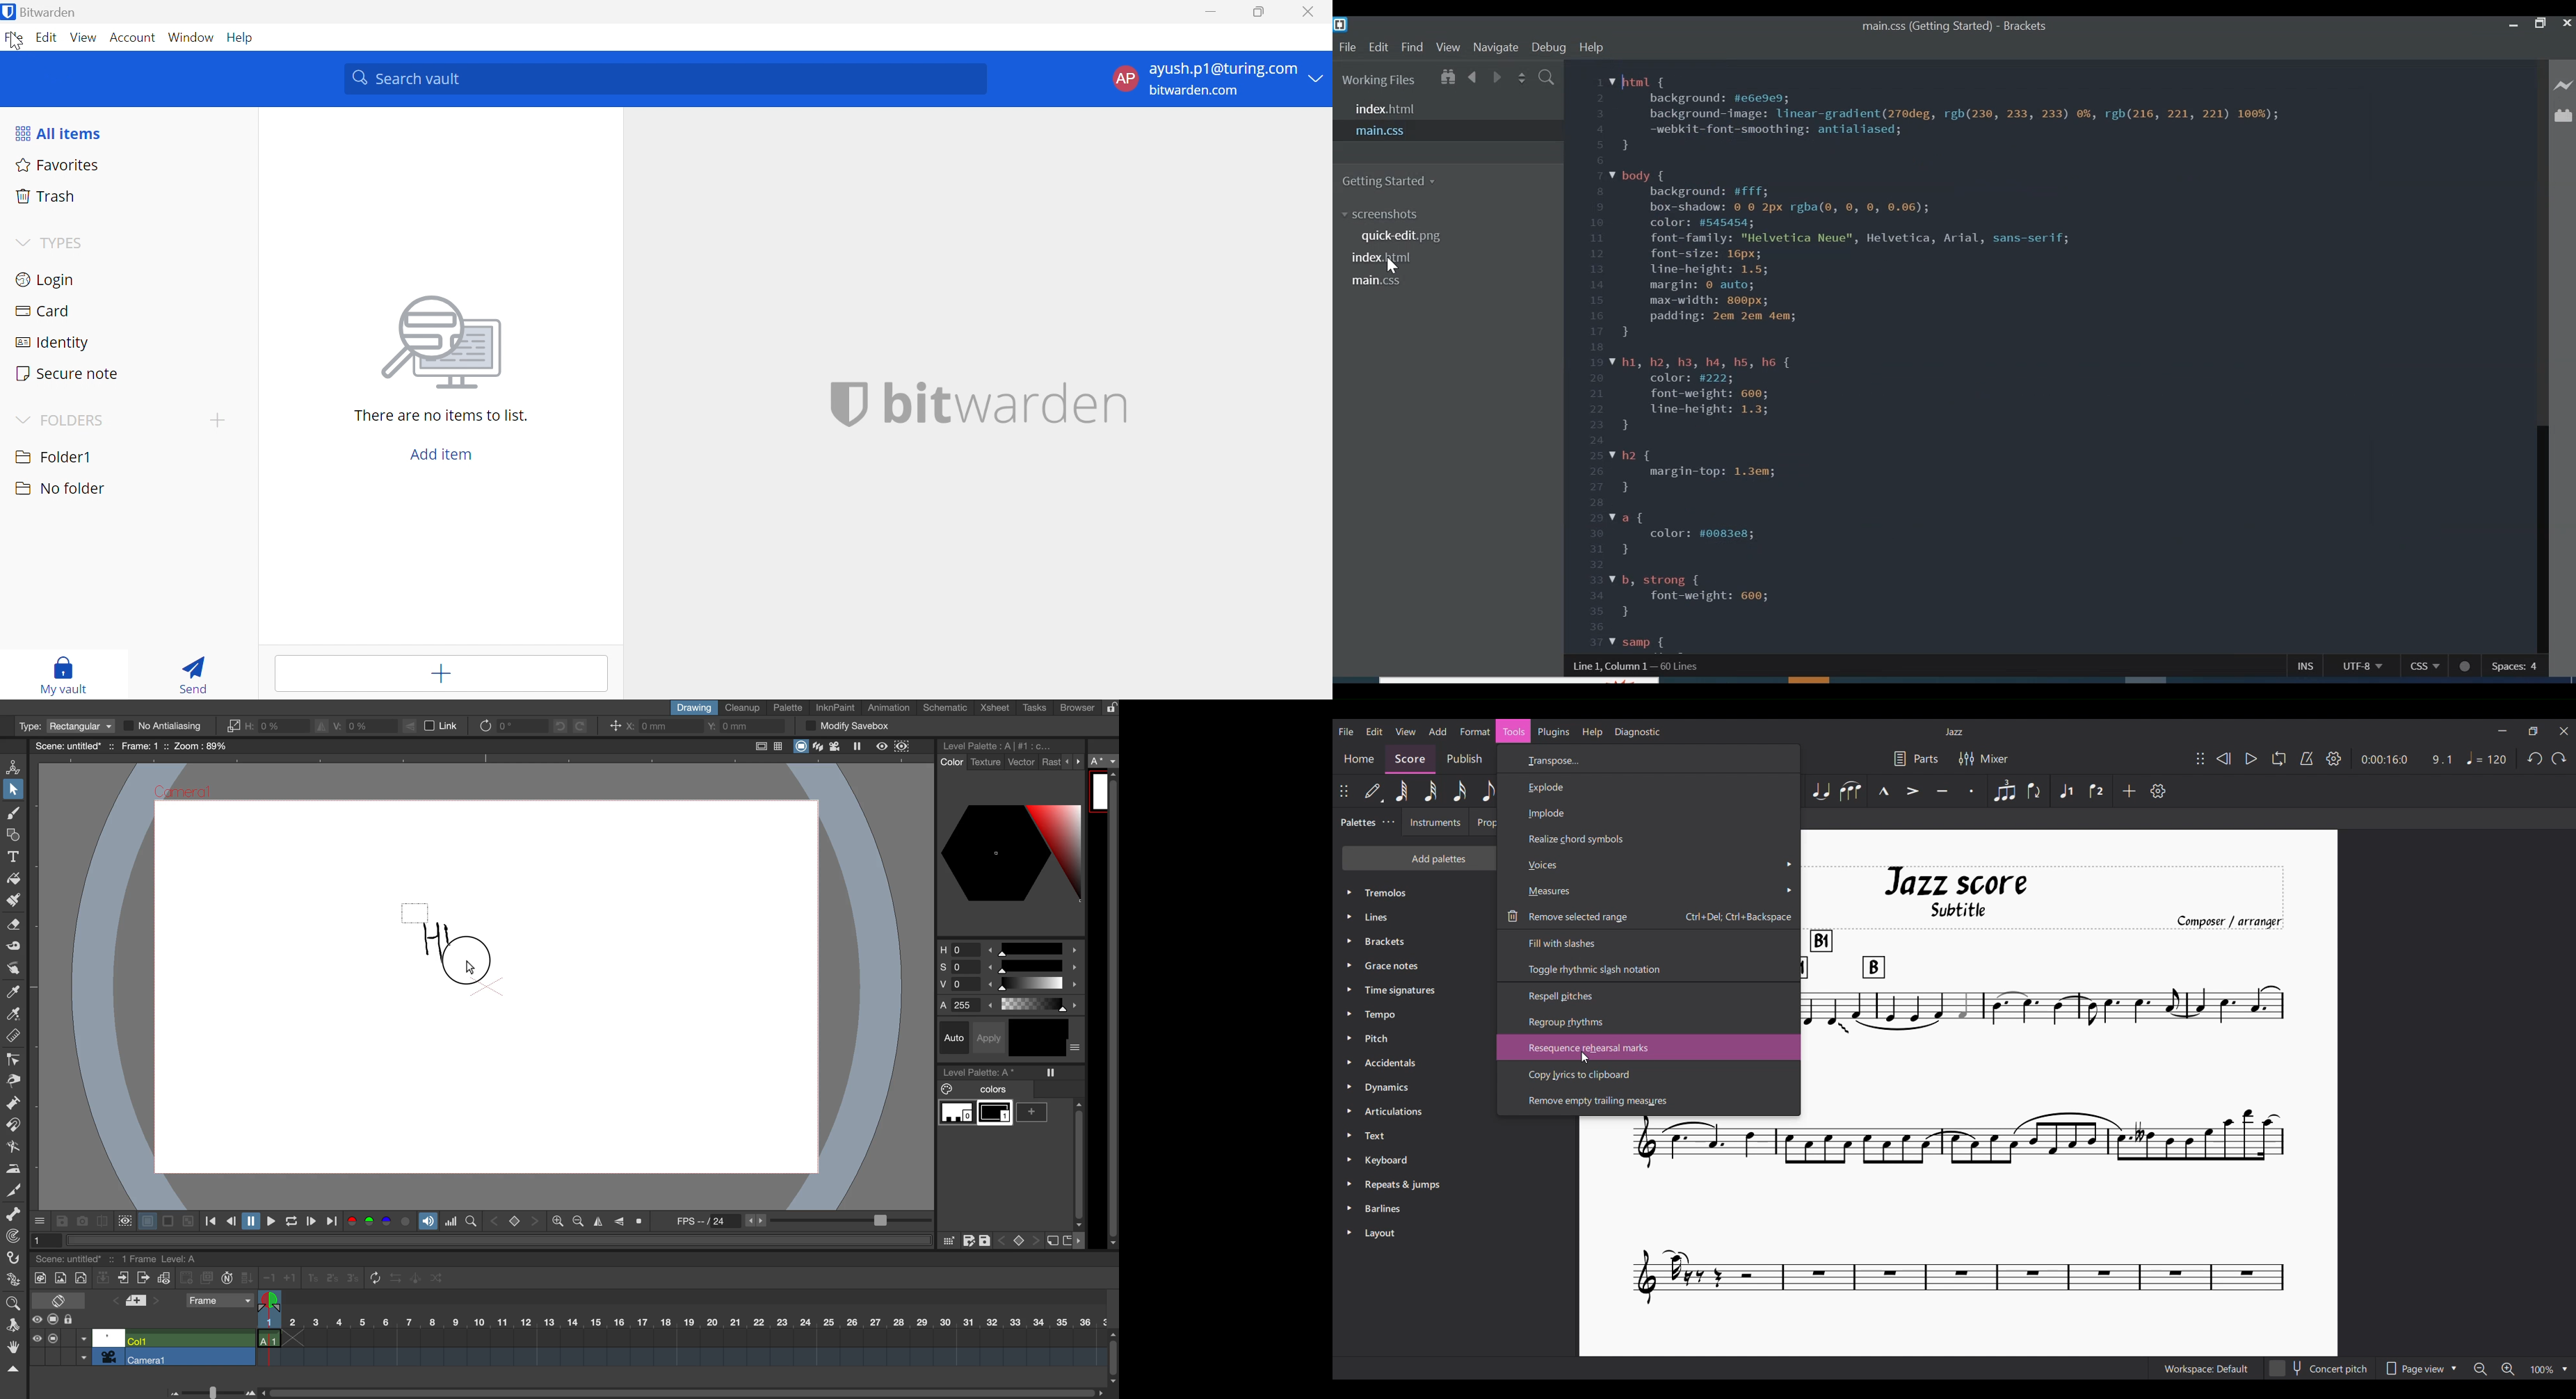  What do you see at coordinates (81, 1277) in the screenshot?
I see `new vector level` at bounding box center [81, 1277].